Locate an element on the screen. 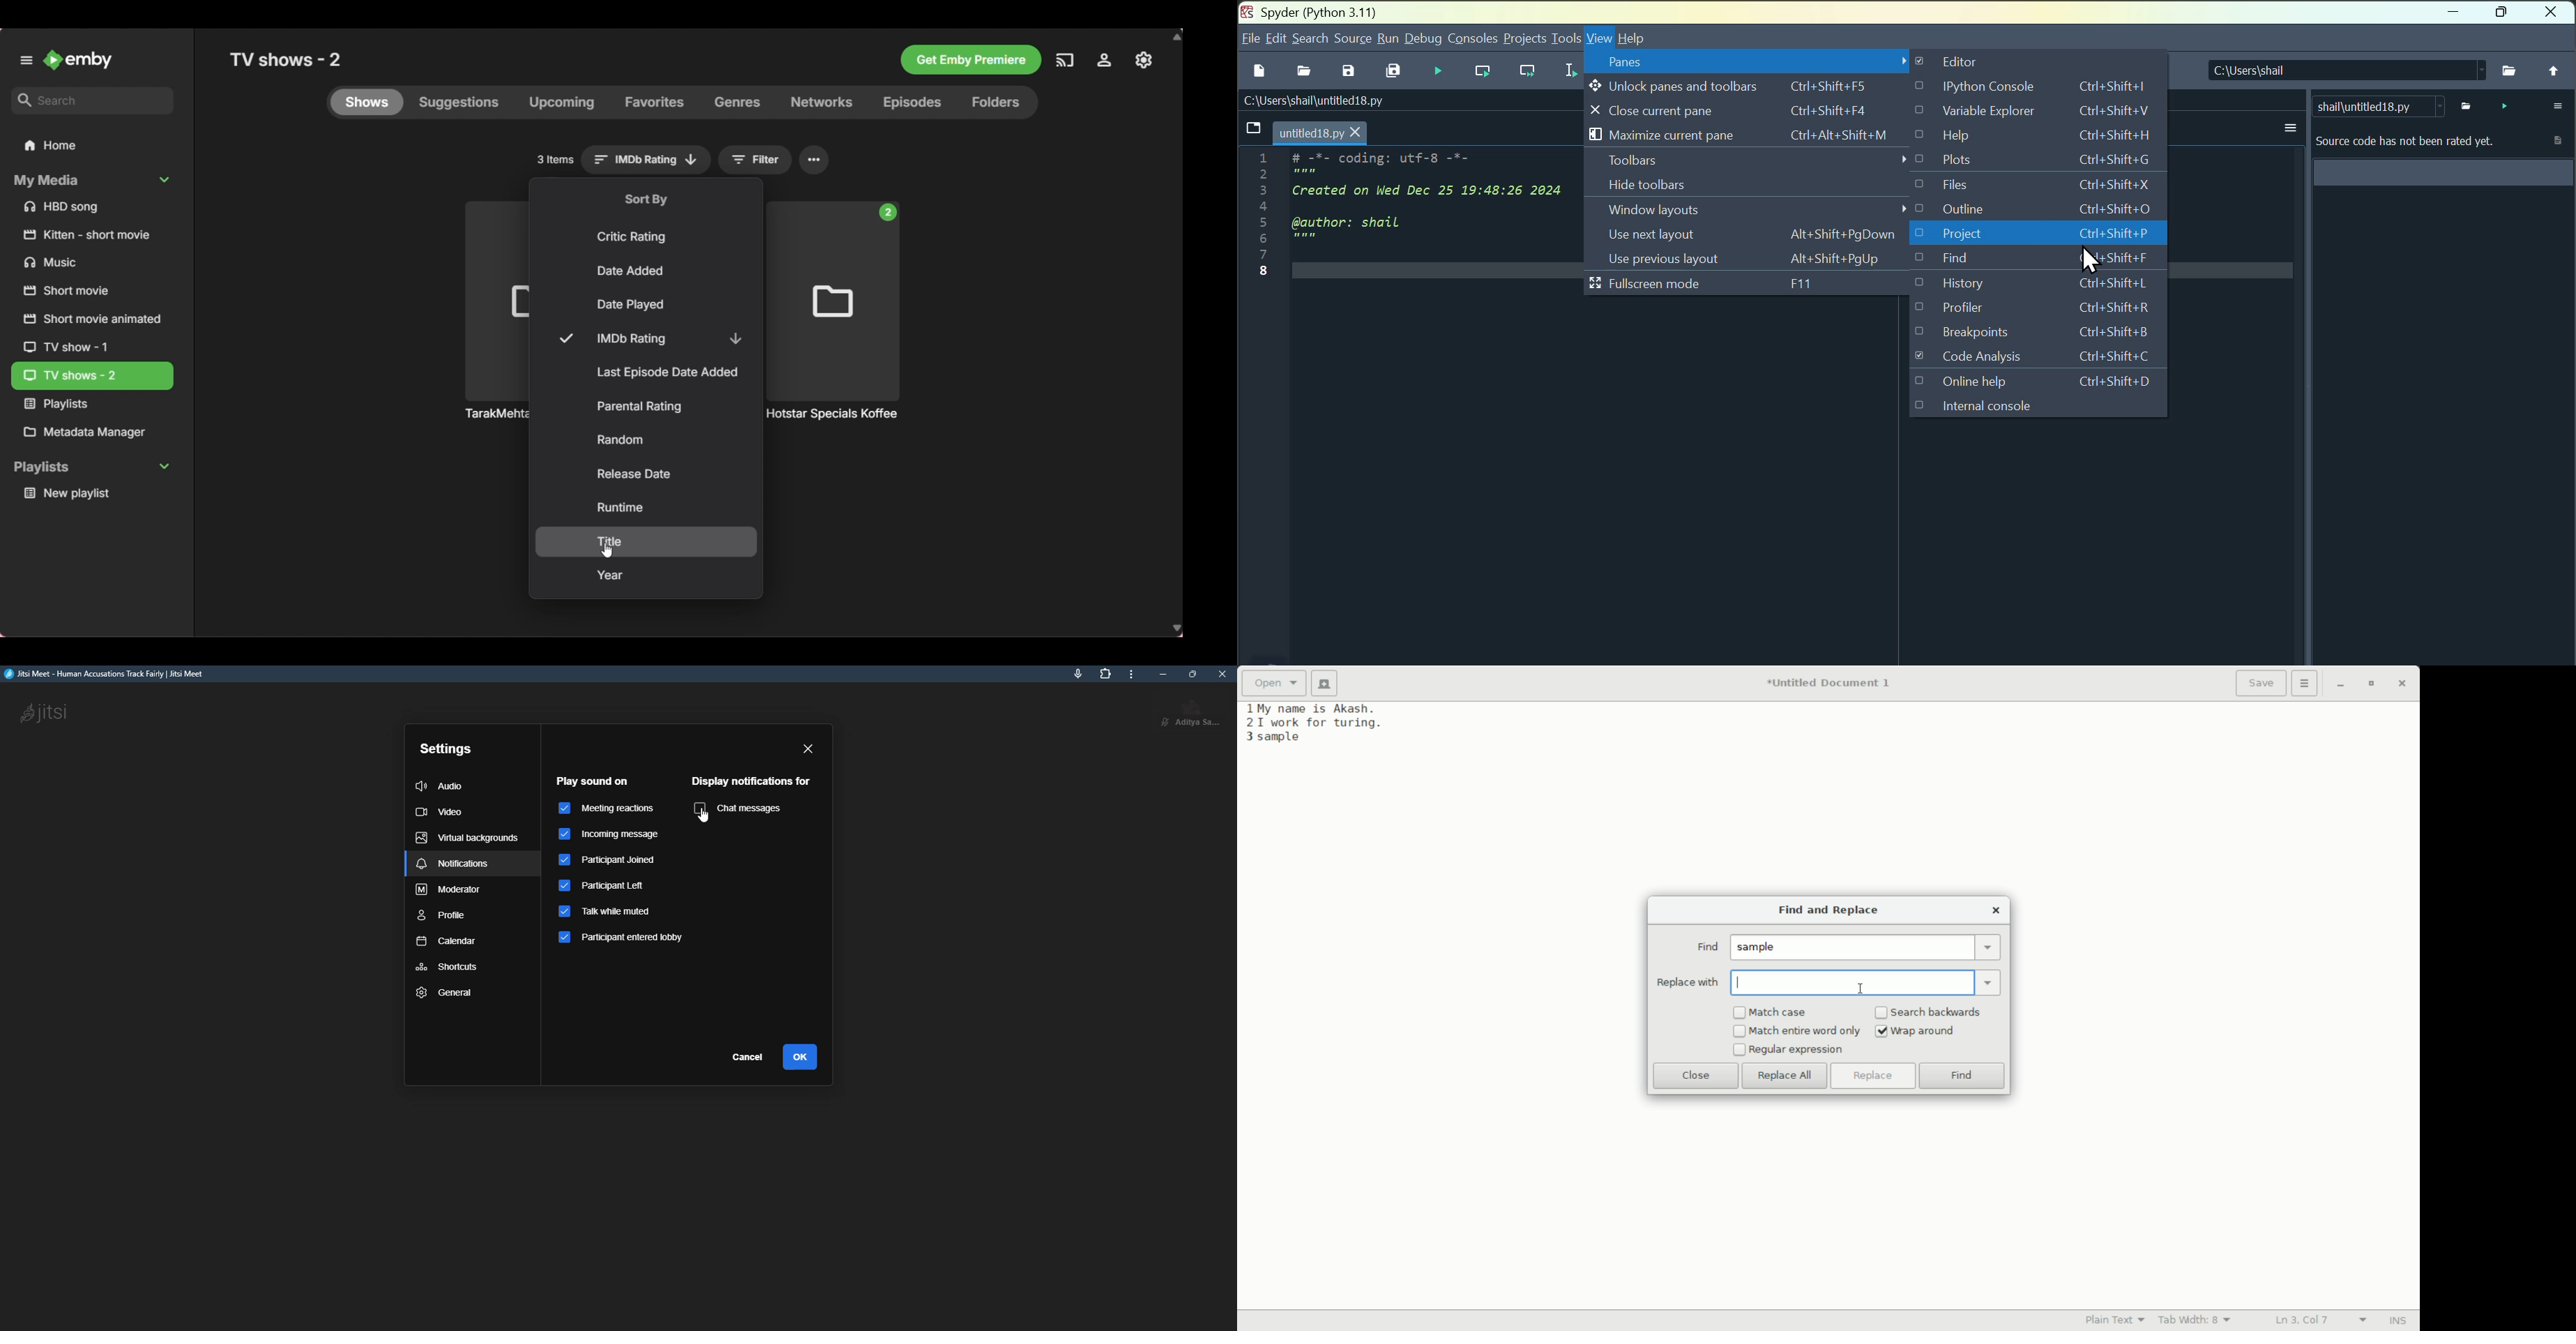 Image resolution: width=2576 pixels, height=1344 pixels. more options is located at coordinates (2552, 105).